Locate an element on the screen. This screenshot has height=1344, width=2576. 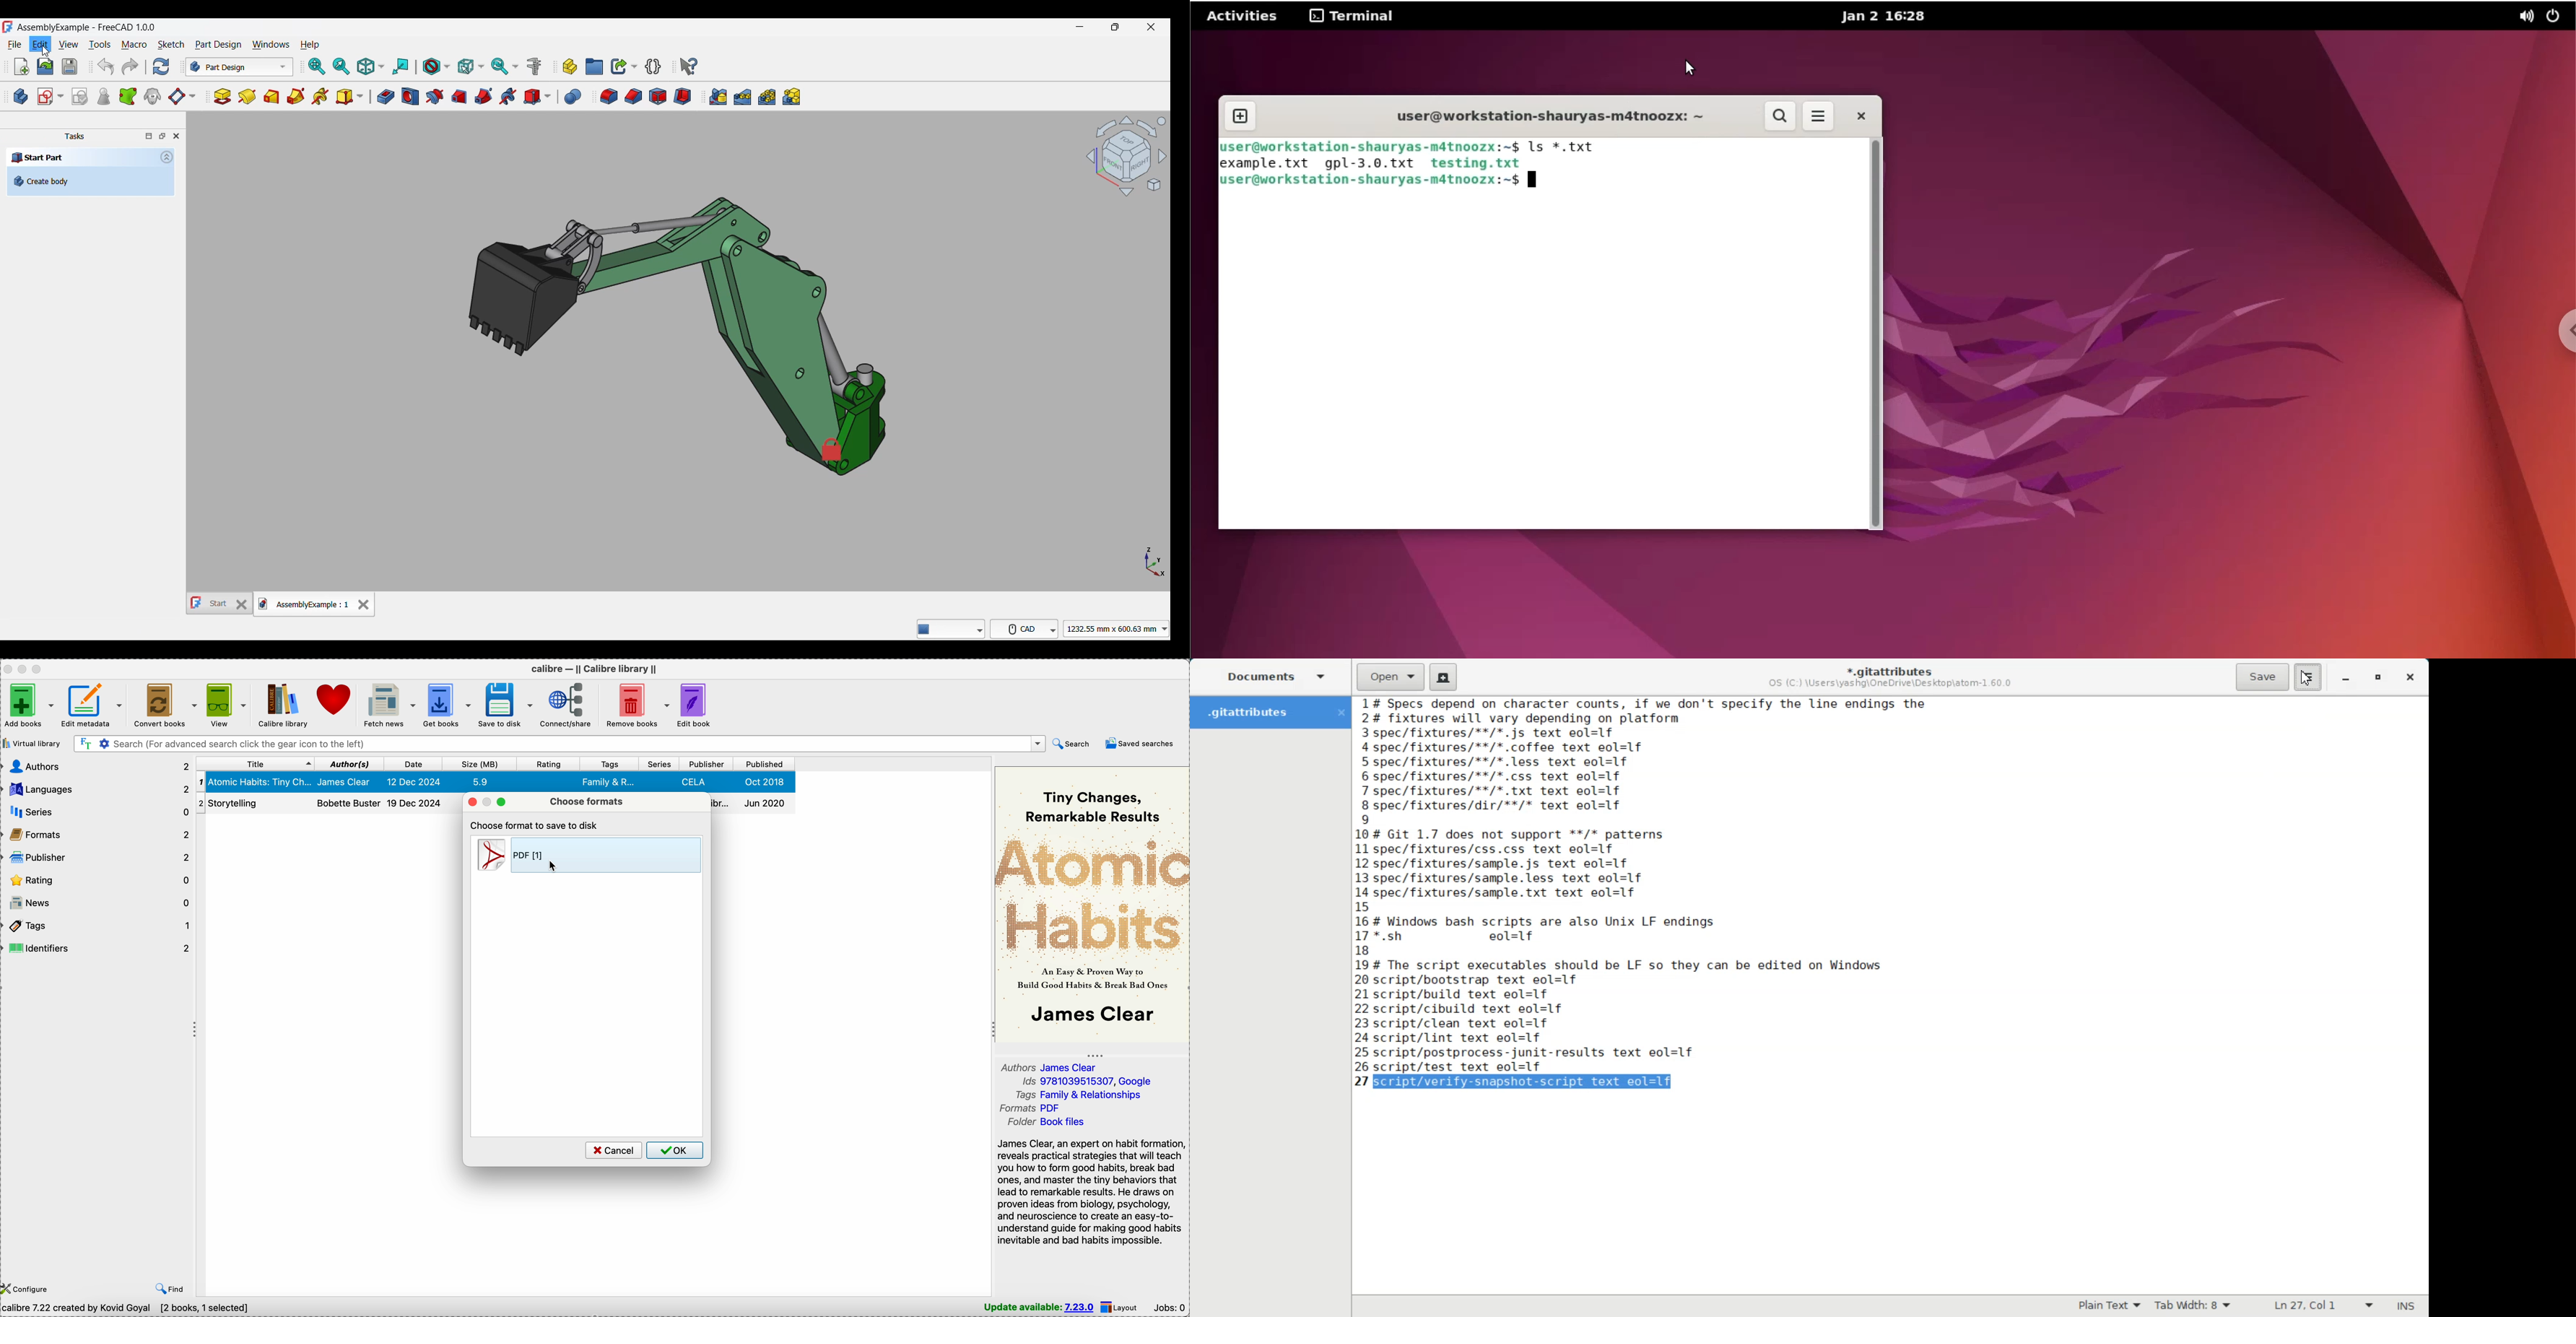
Mirrored is located at coordinates (718, 97).